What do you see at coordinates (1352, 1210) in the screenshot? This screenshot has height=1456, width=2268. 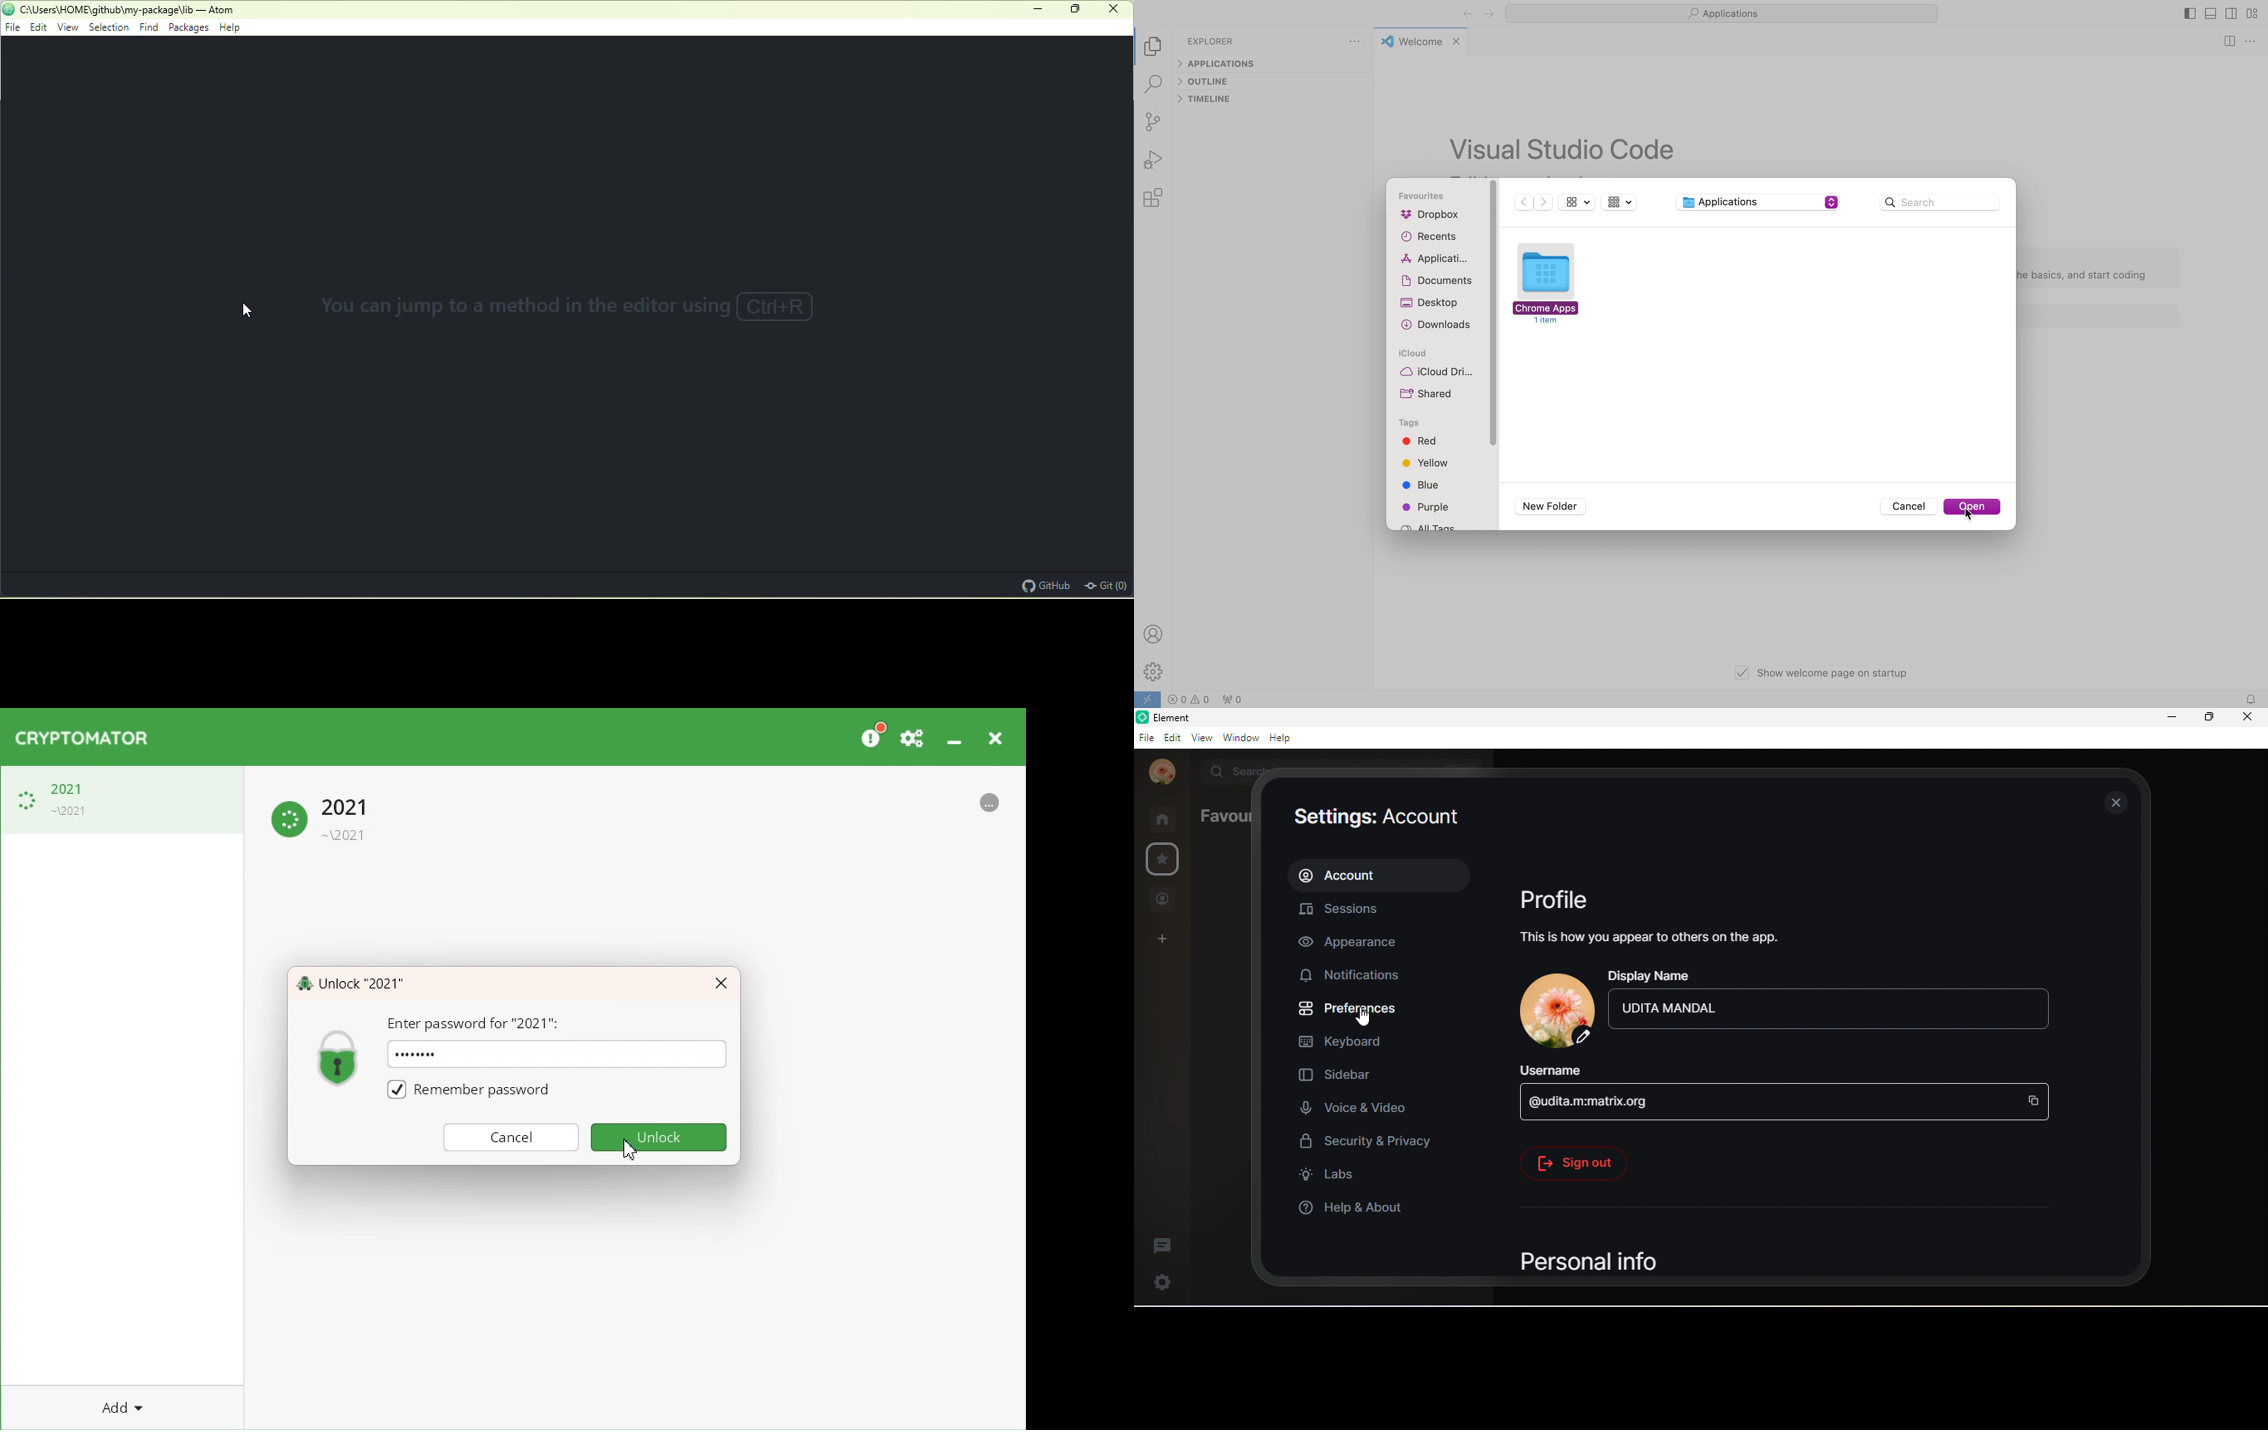 I see `help and about` at bounding box center [1352, 1210].